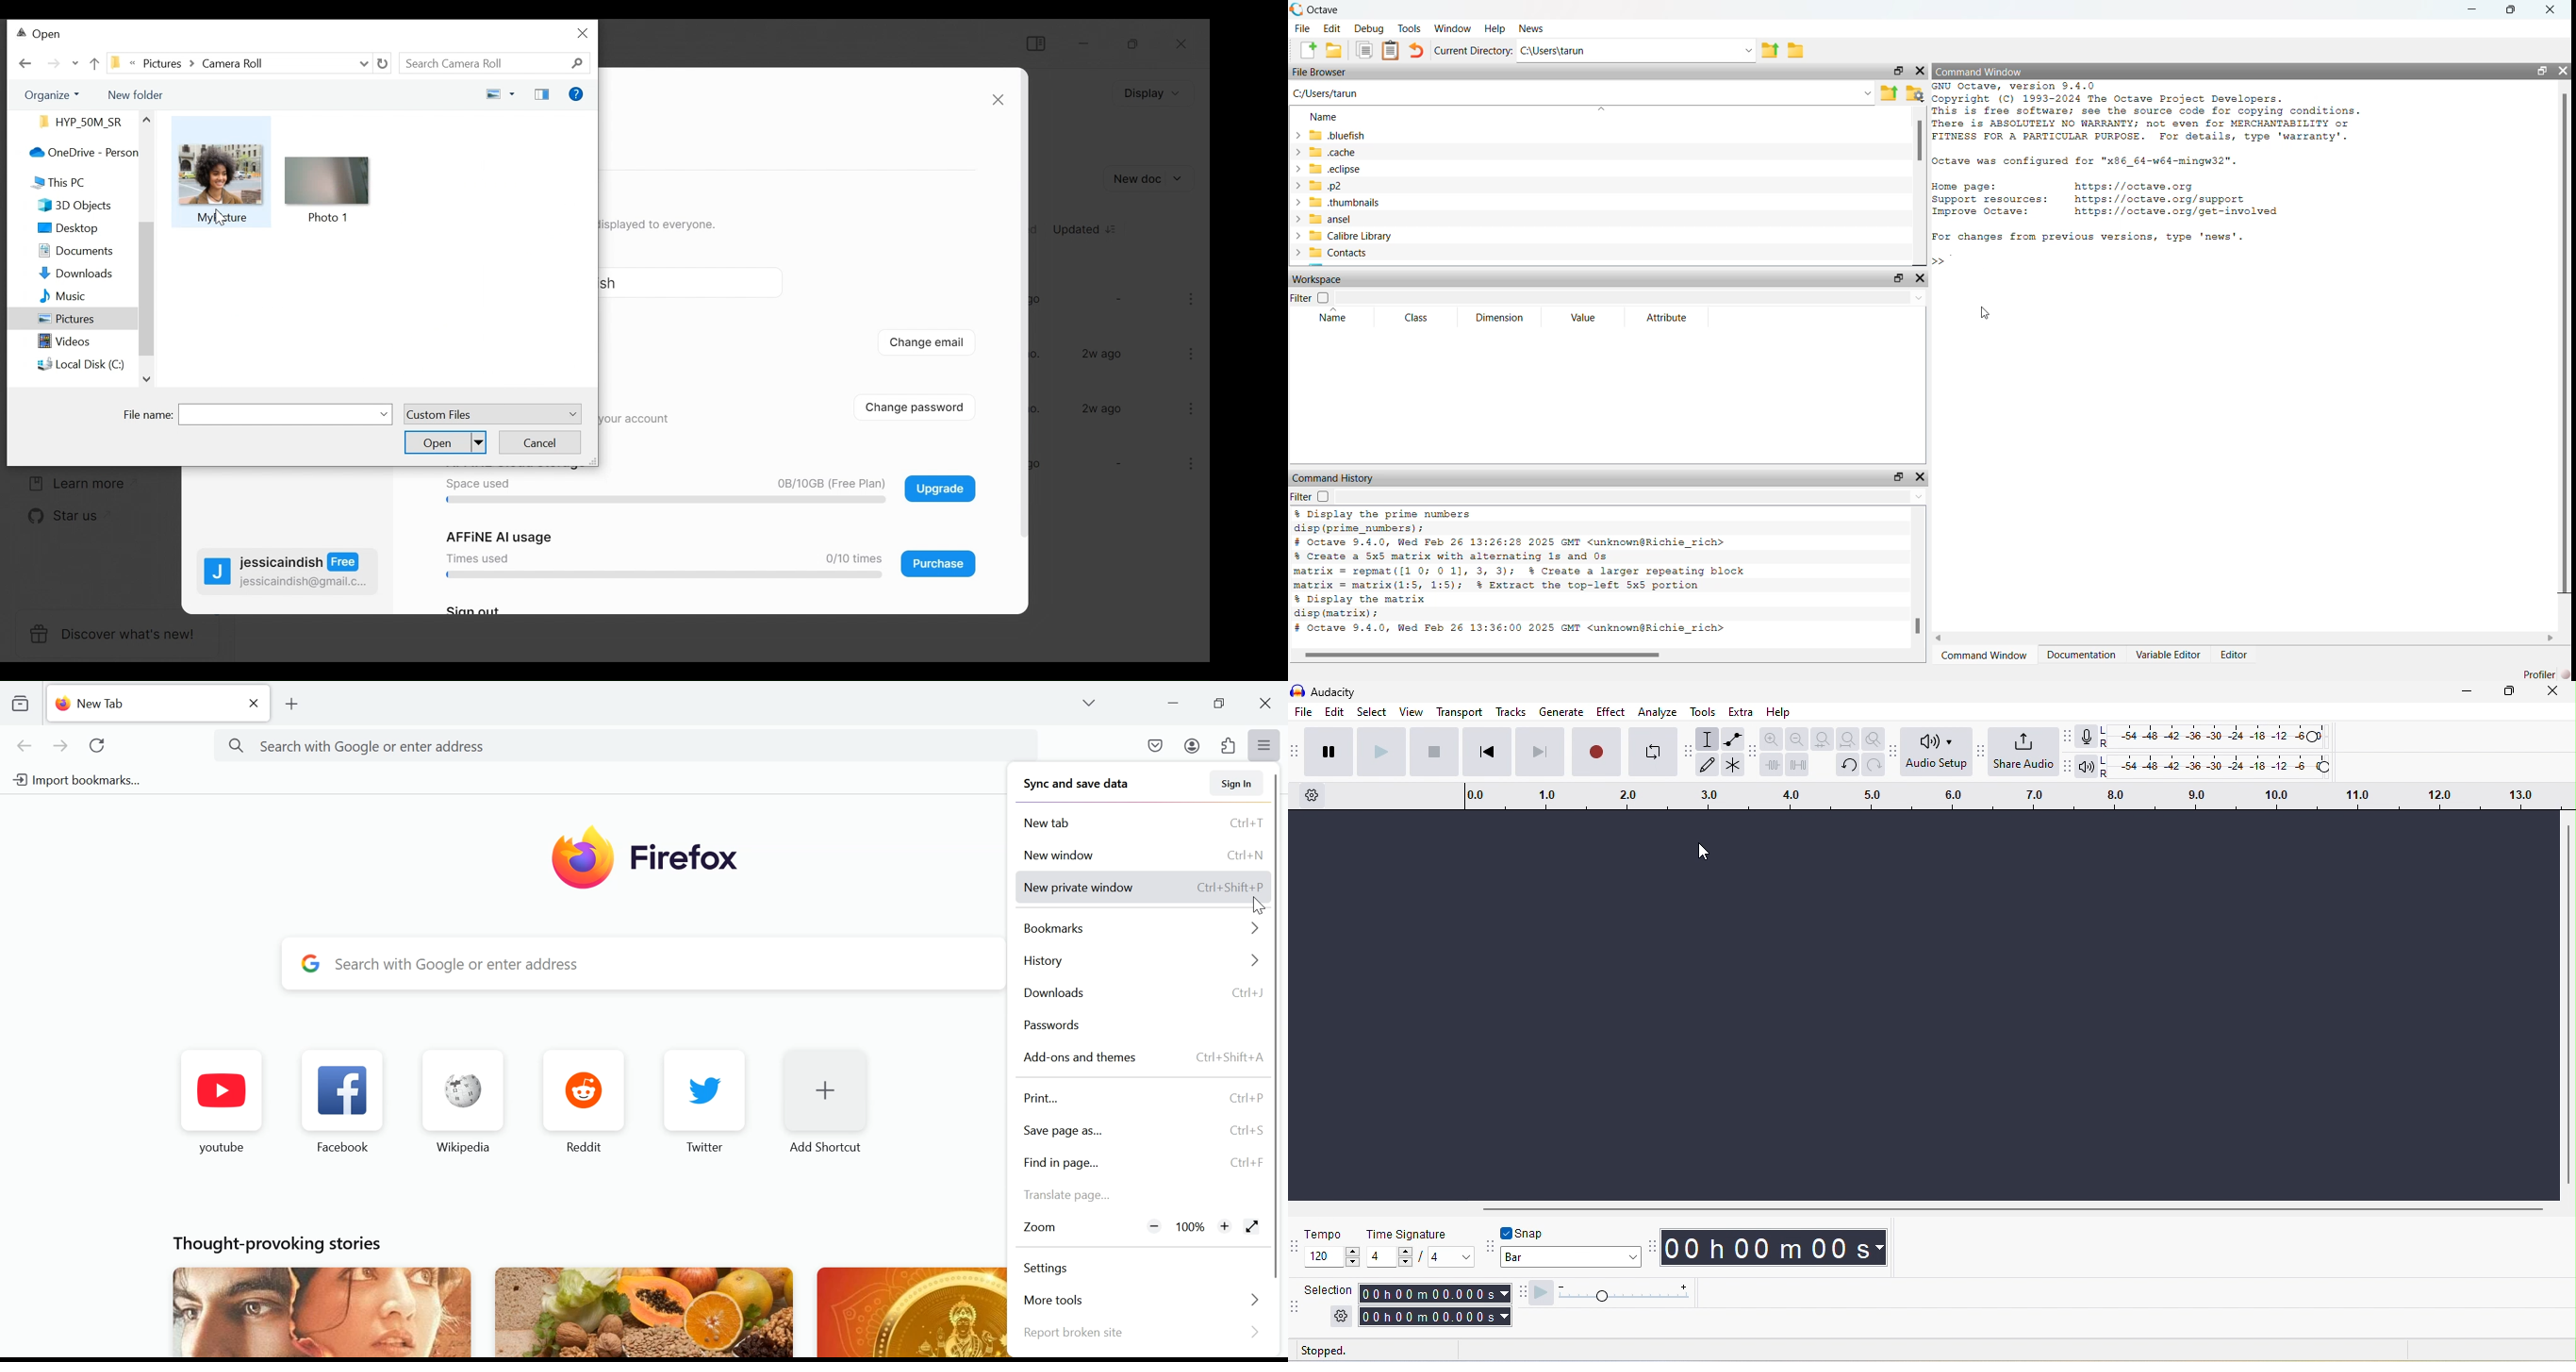  I want to click on zoom out, so click(1795, 739).